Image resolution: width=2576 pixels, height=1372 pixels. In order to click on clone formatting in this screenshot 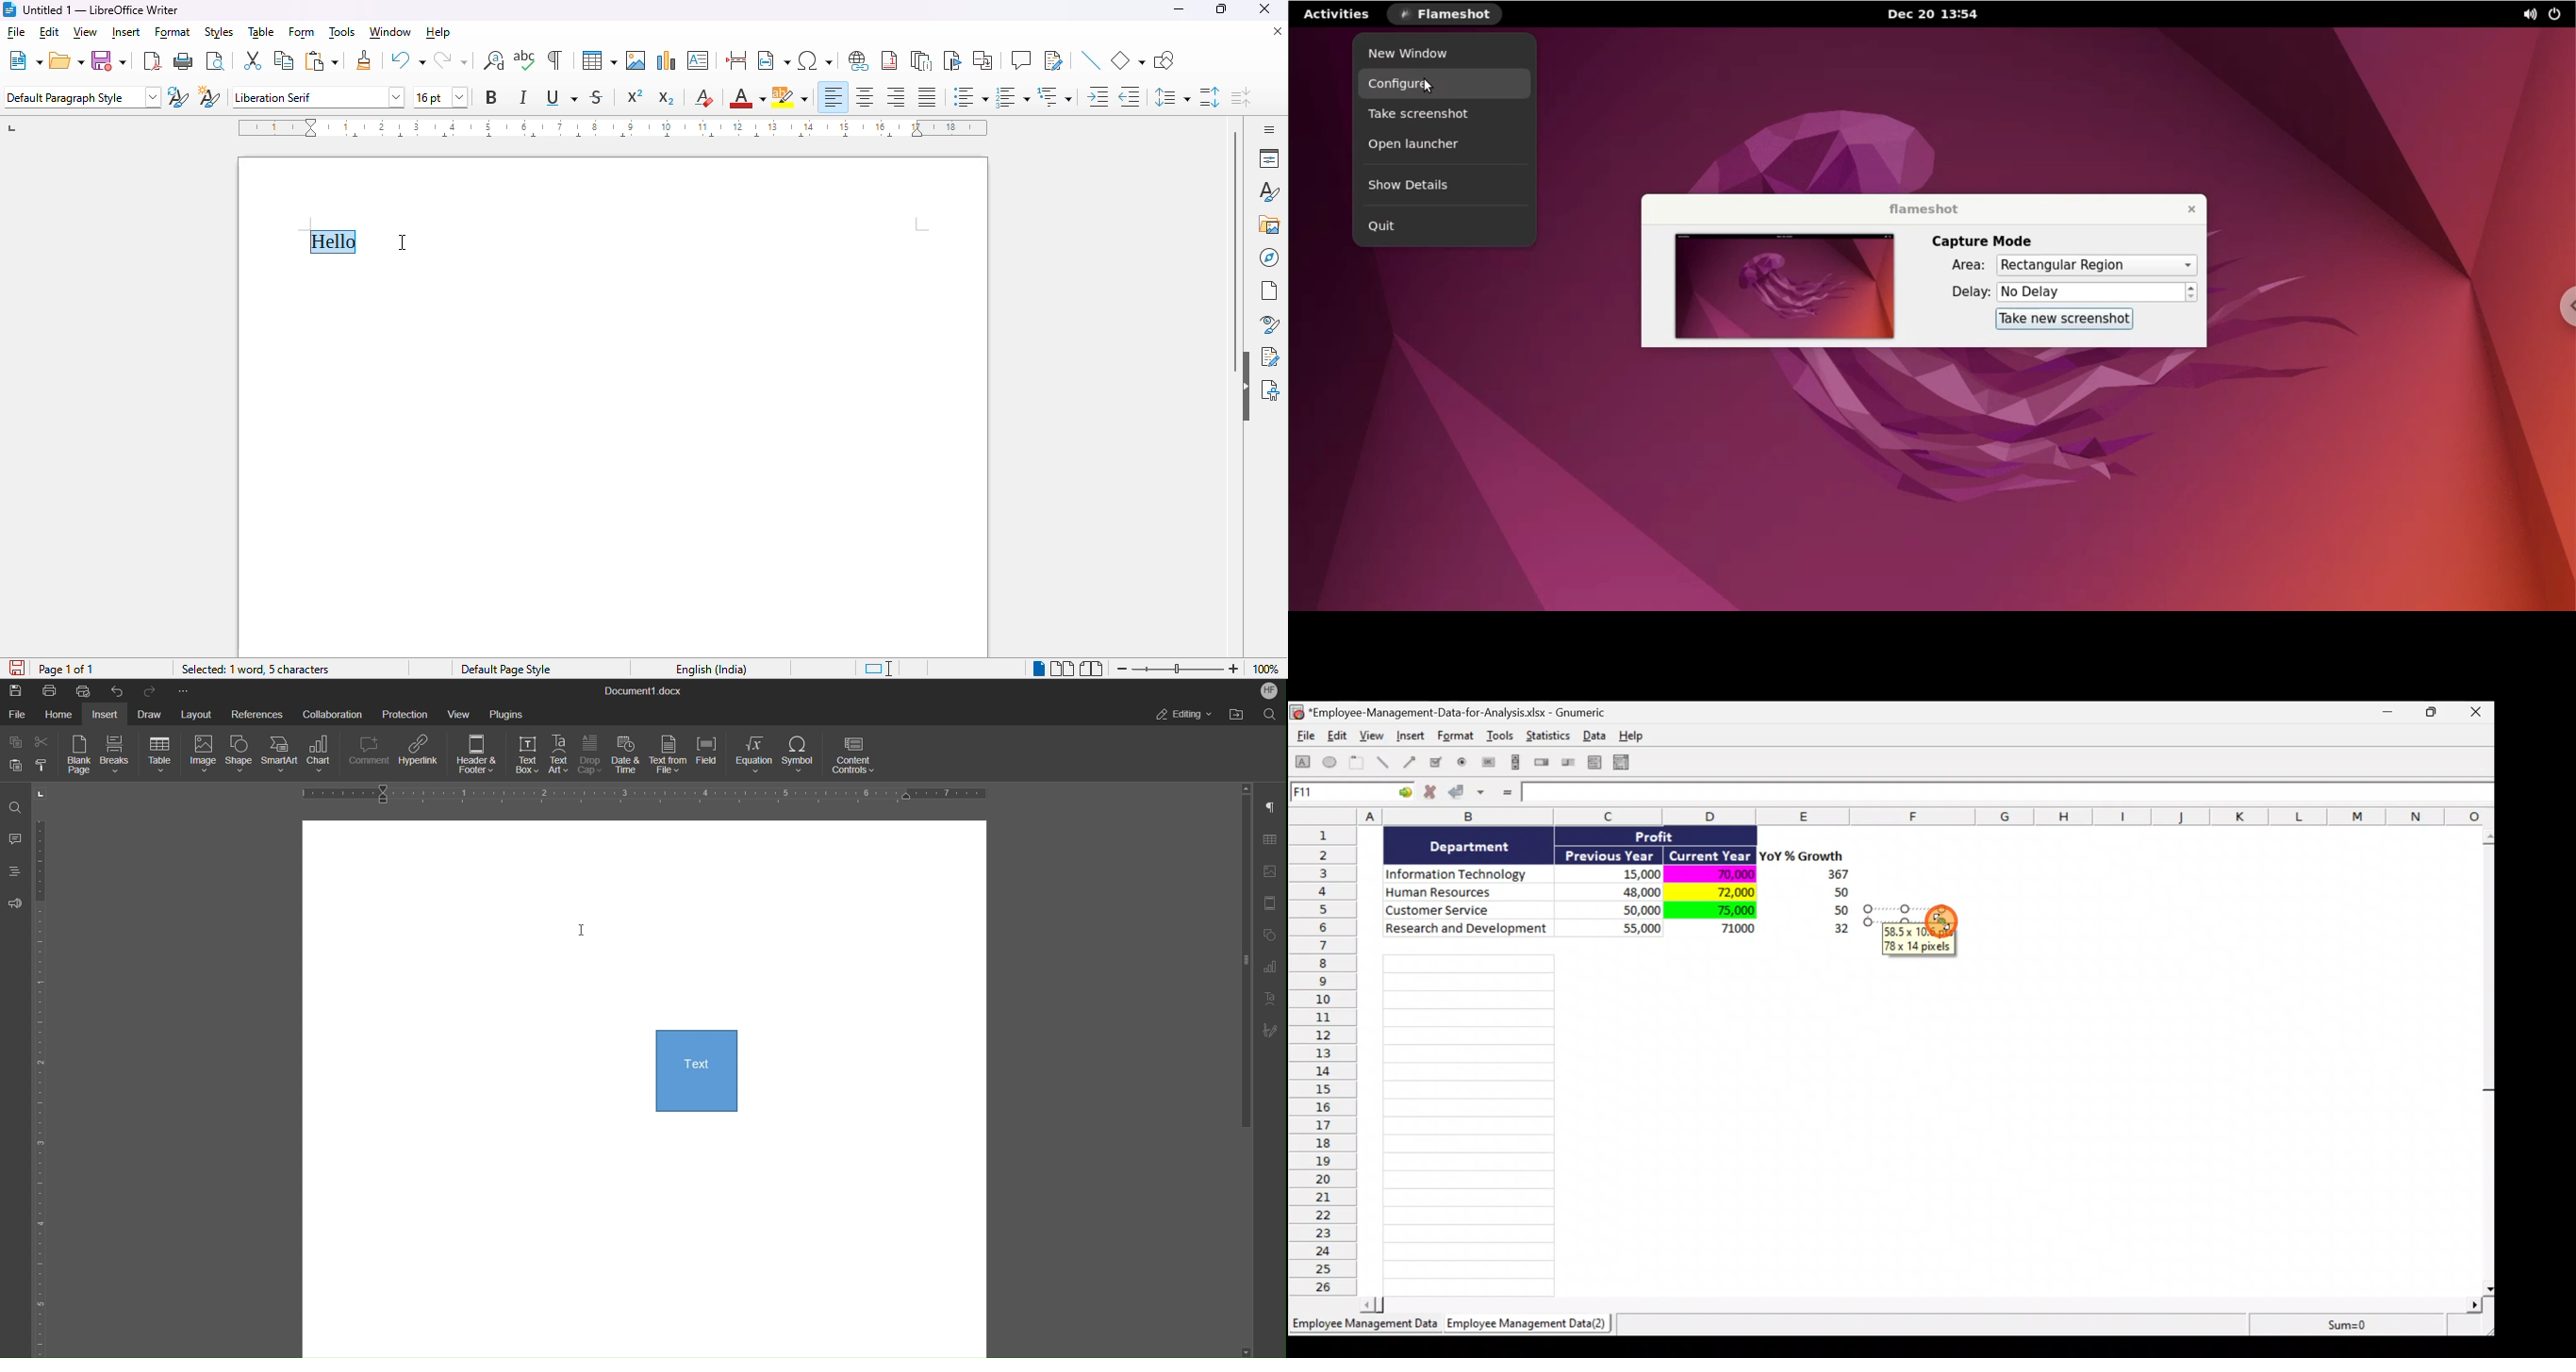, I will do `click(365, 60)`.